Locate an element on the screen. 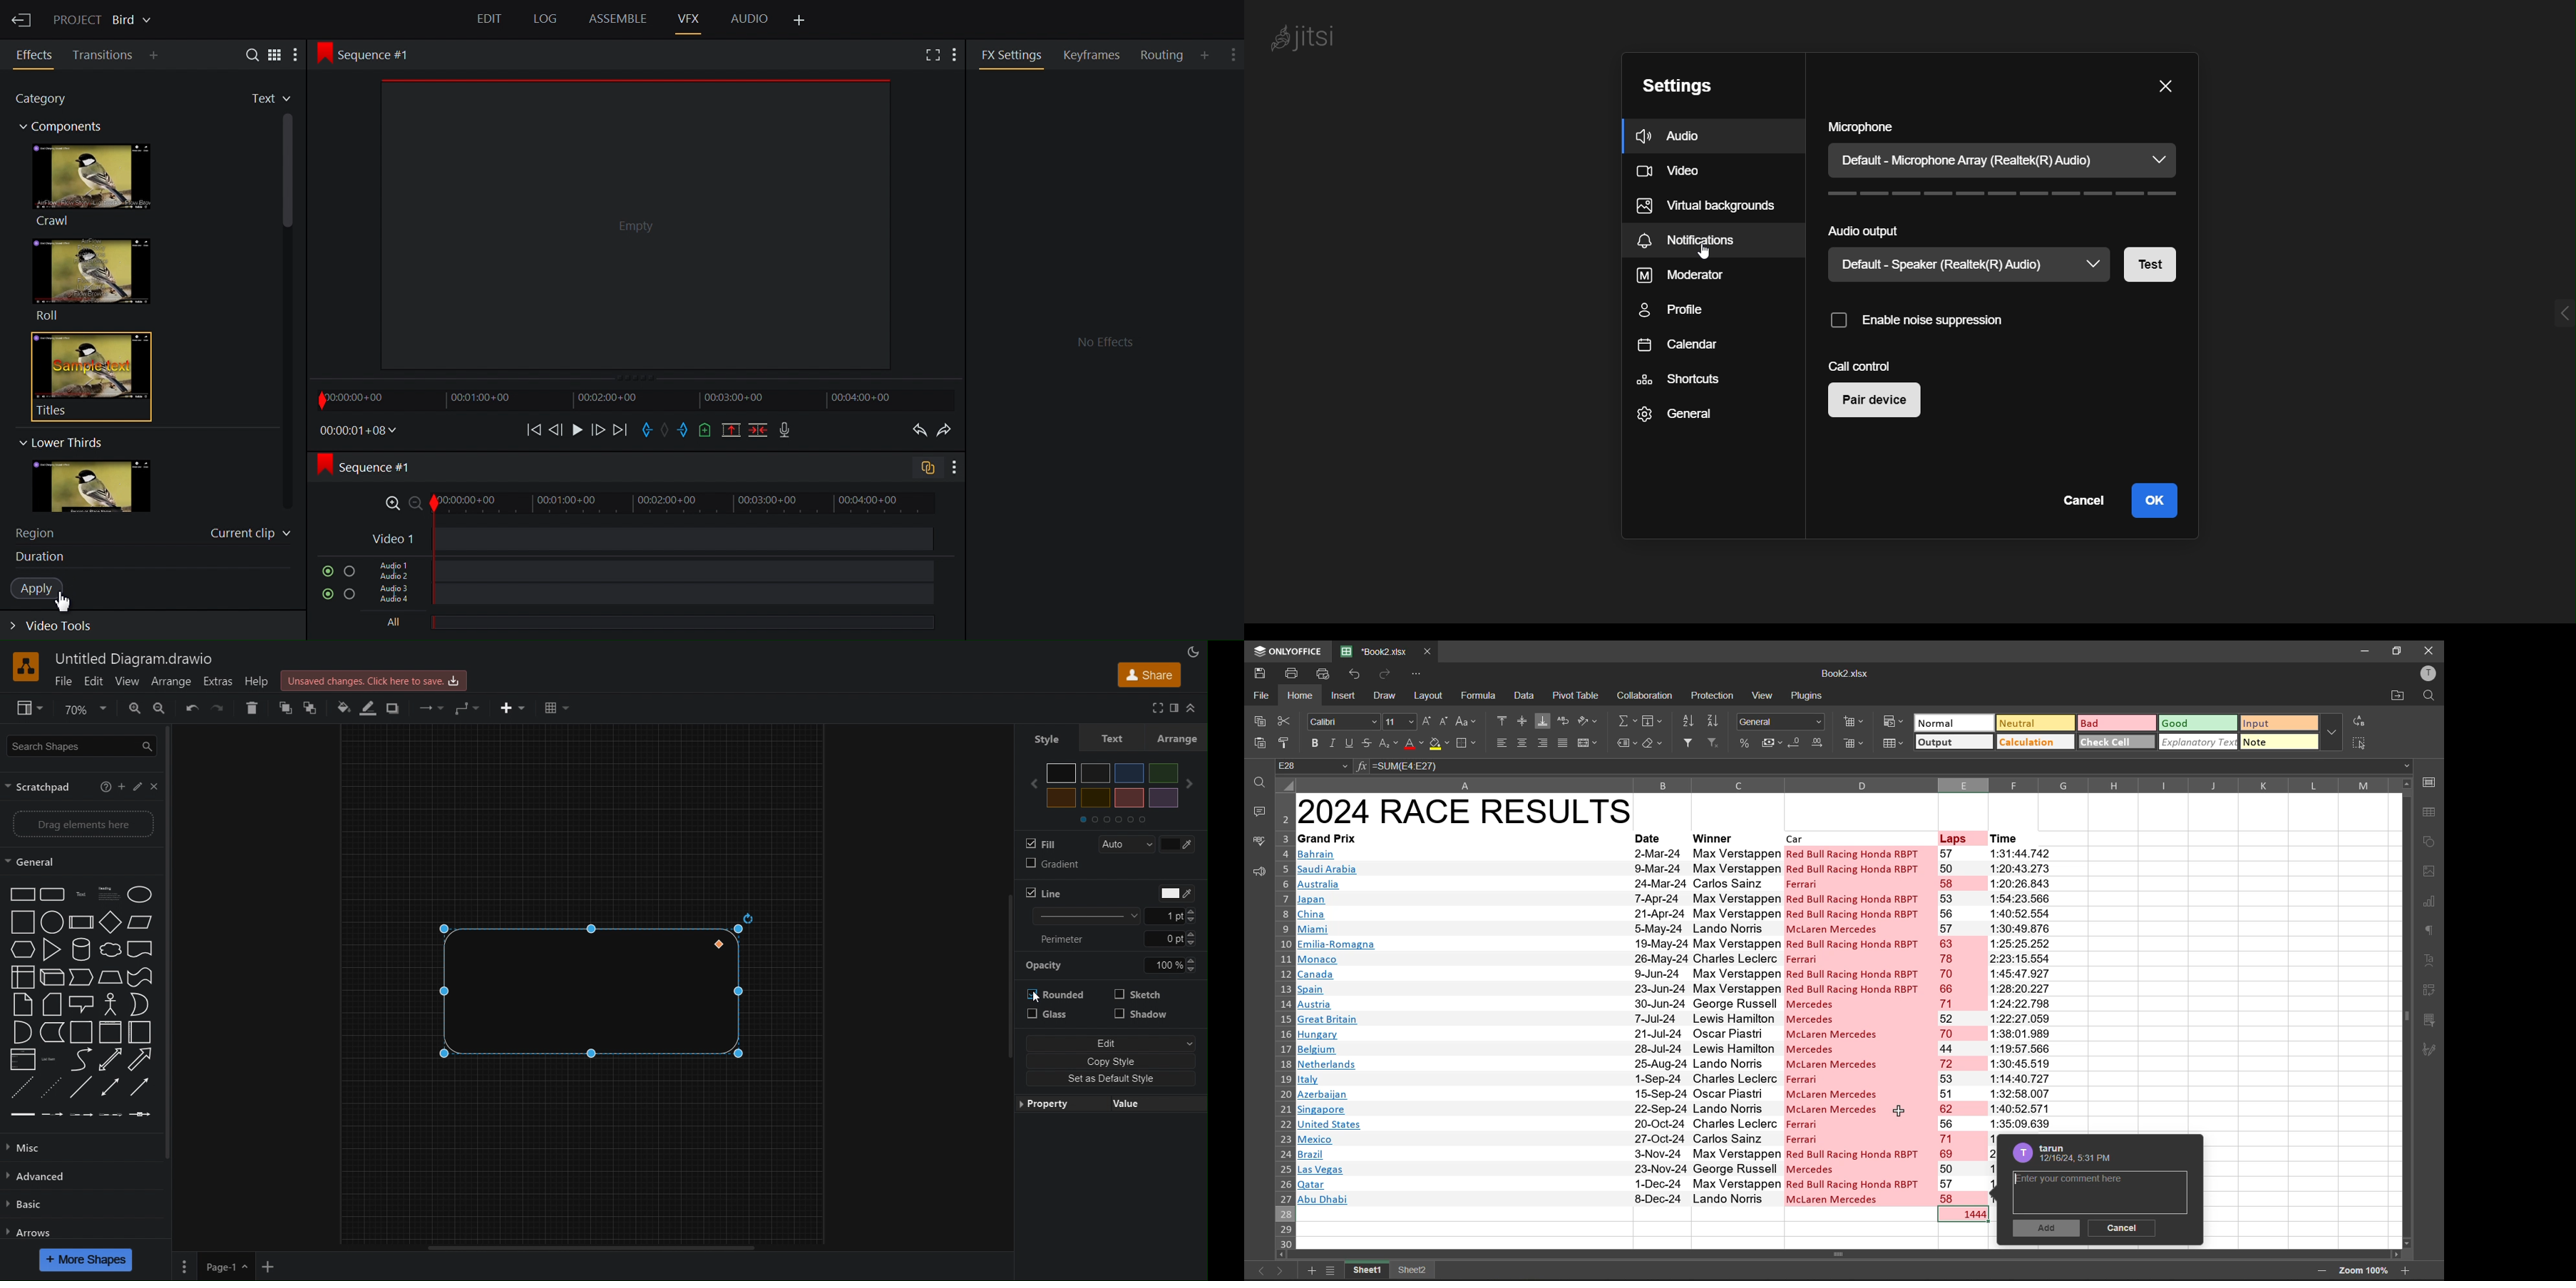 This screenshot has width=2576, height=1288. Connection is located at coordinates (427, 707).